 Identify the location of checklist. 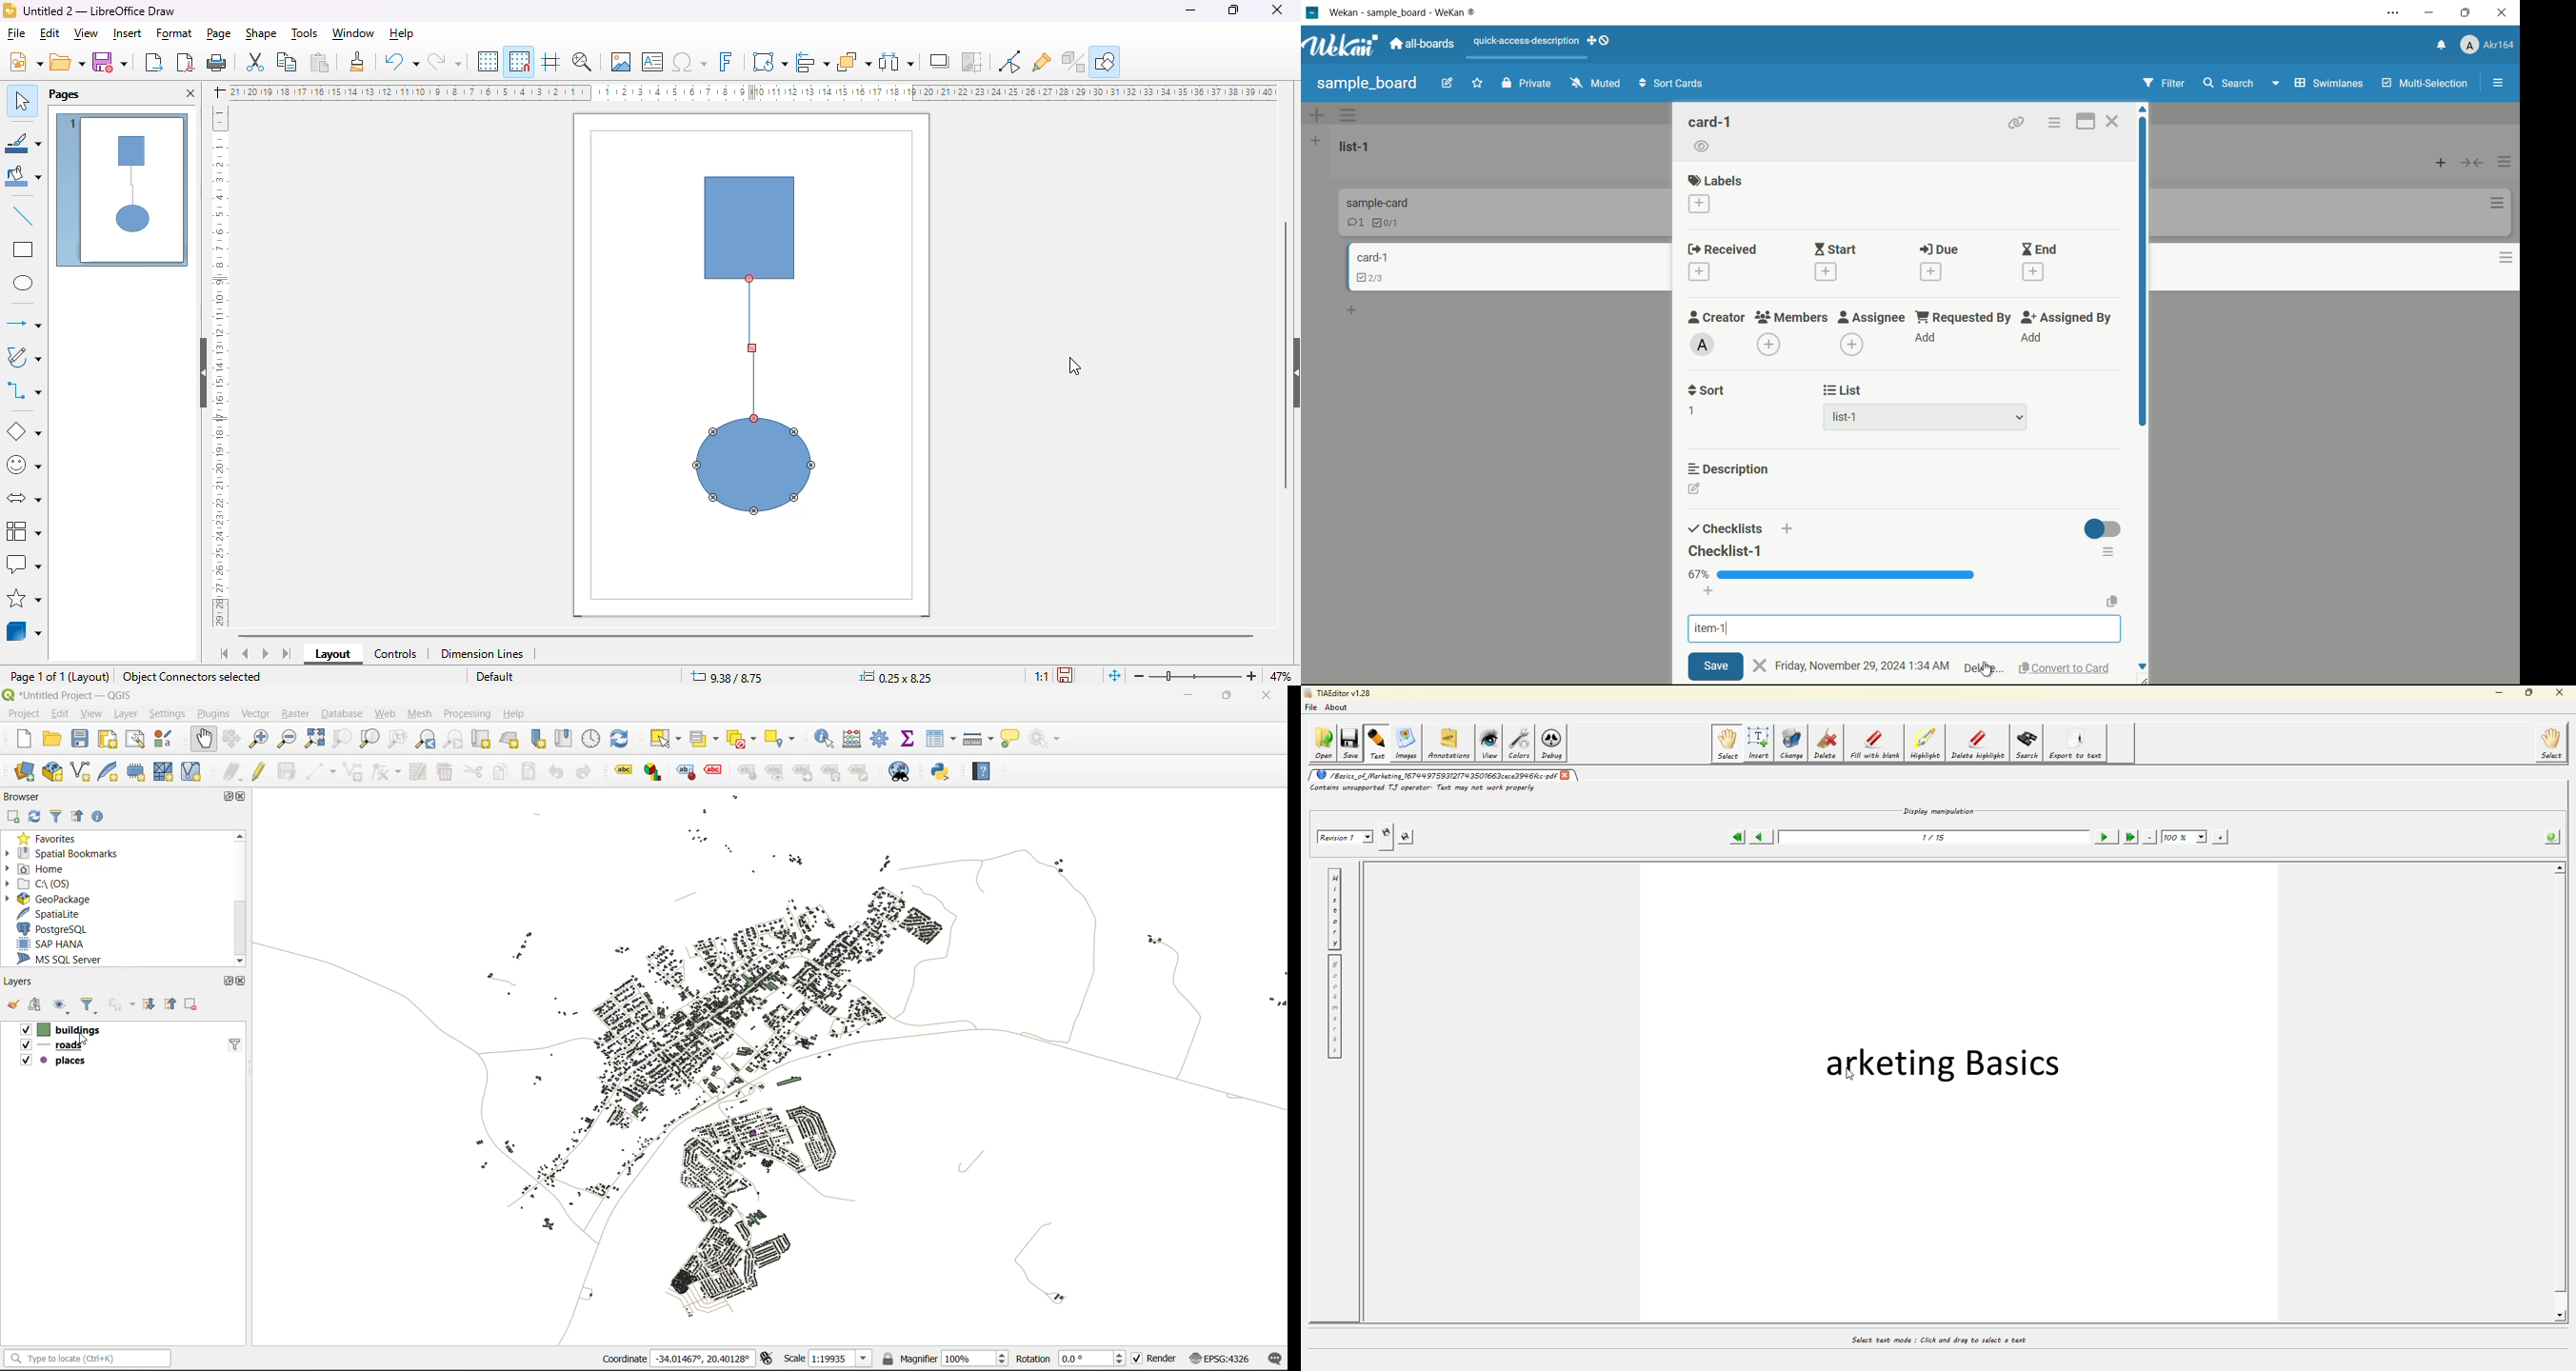
(1388, 224).